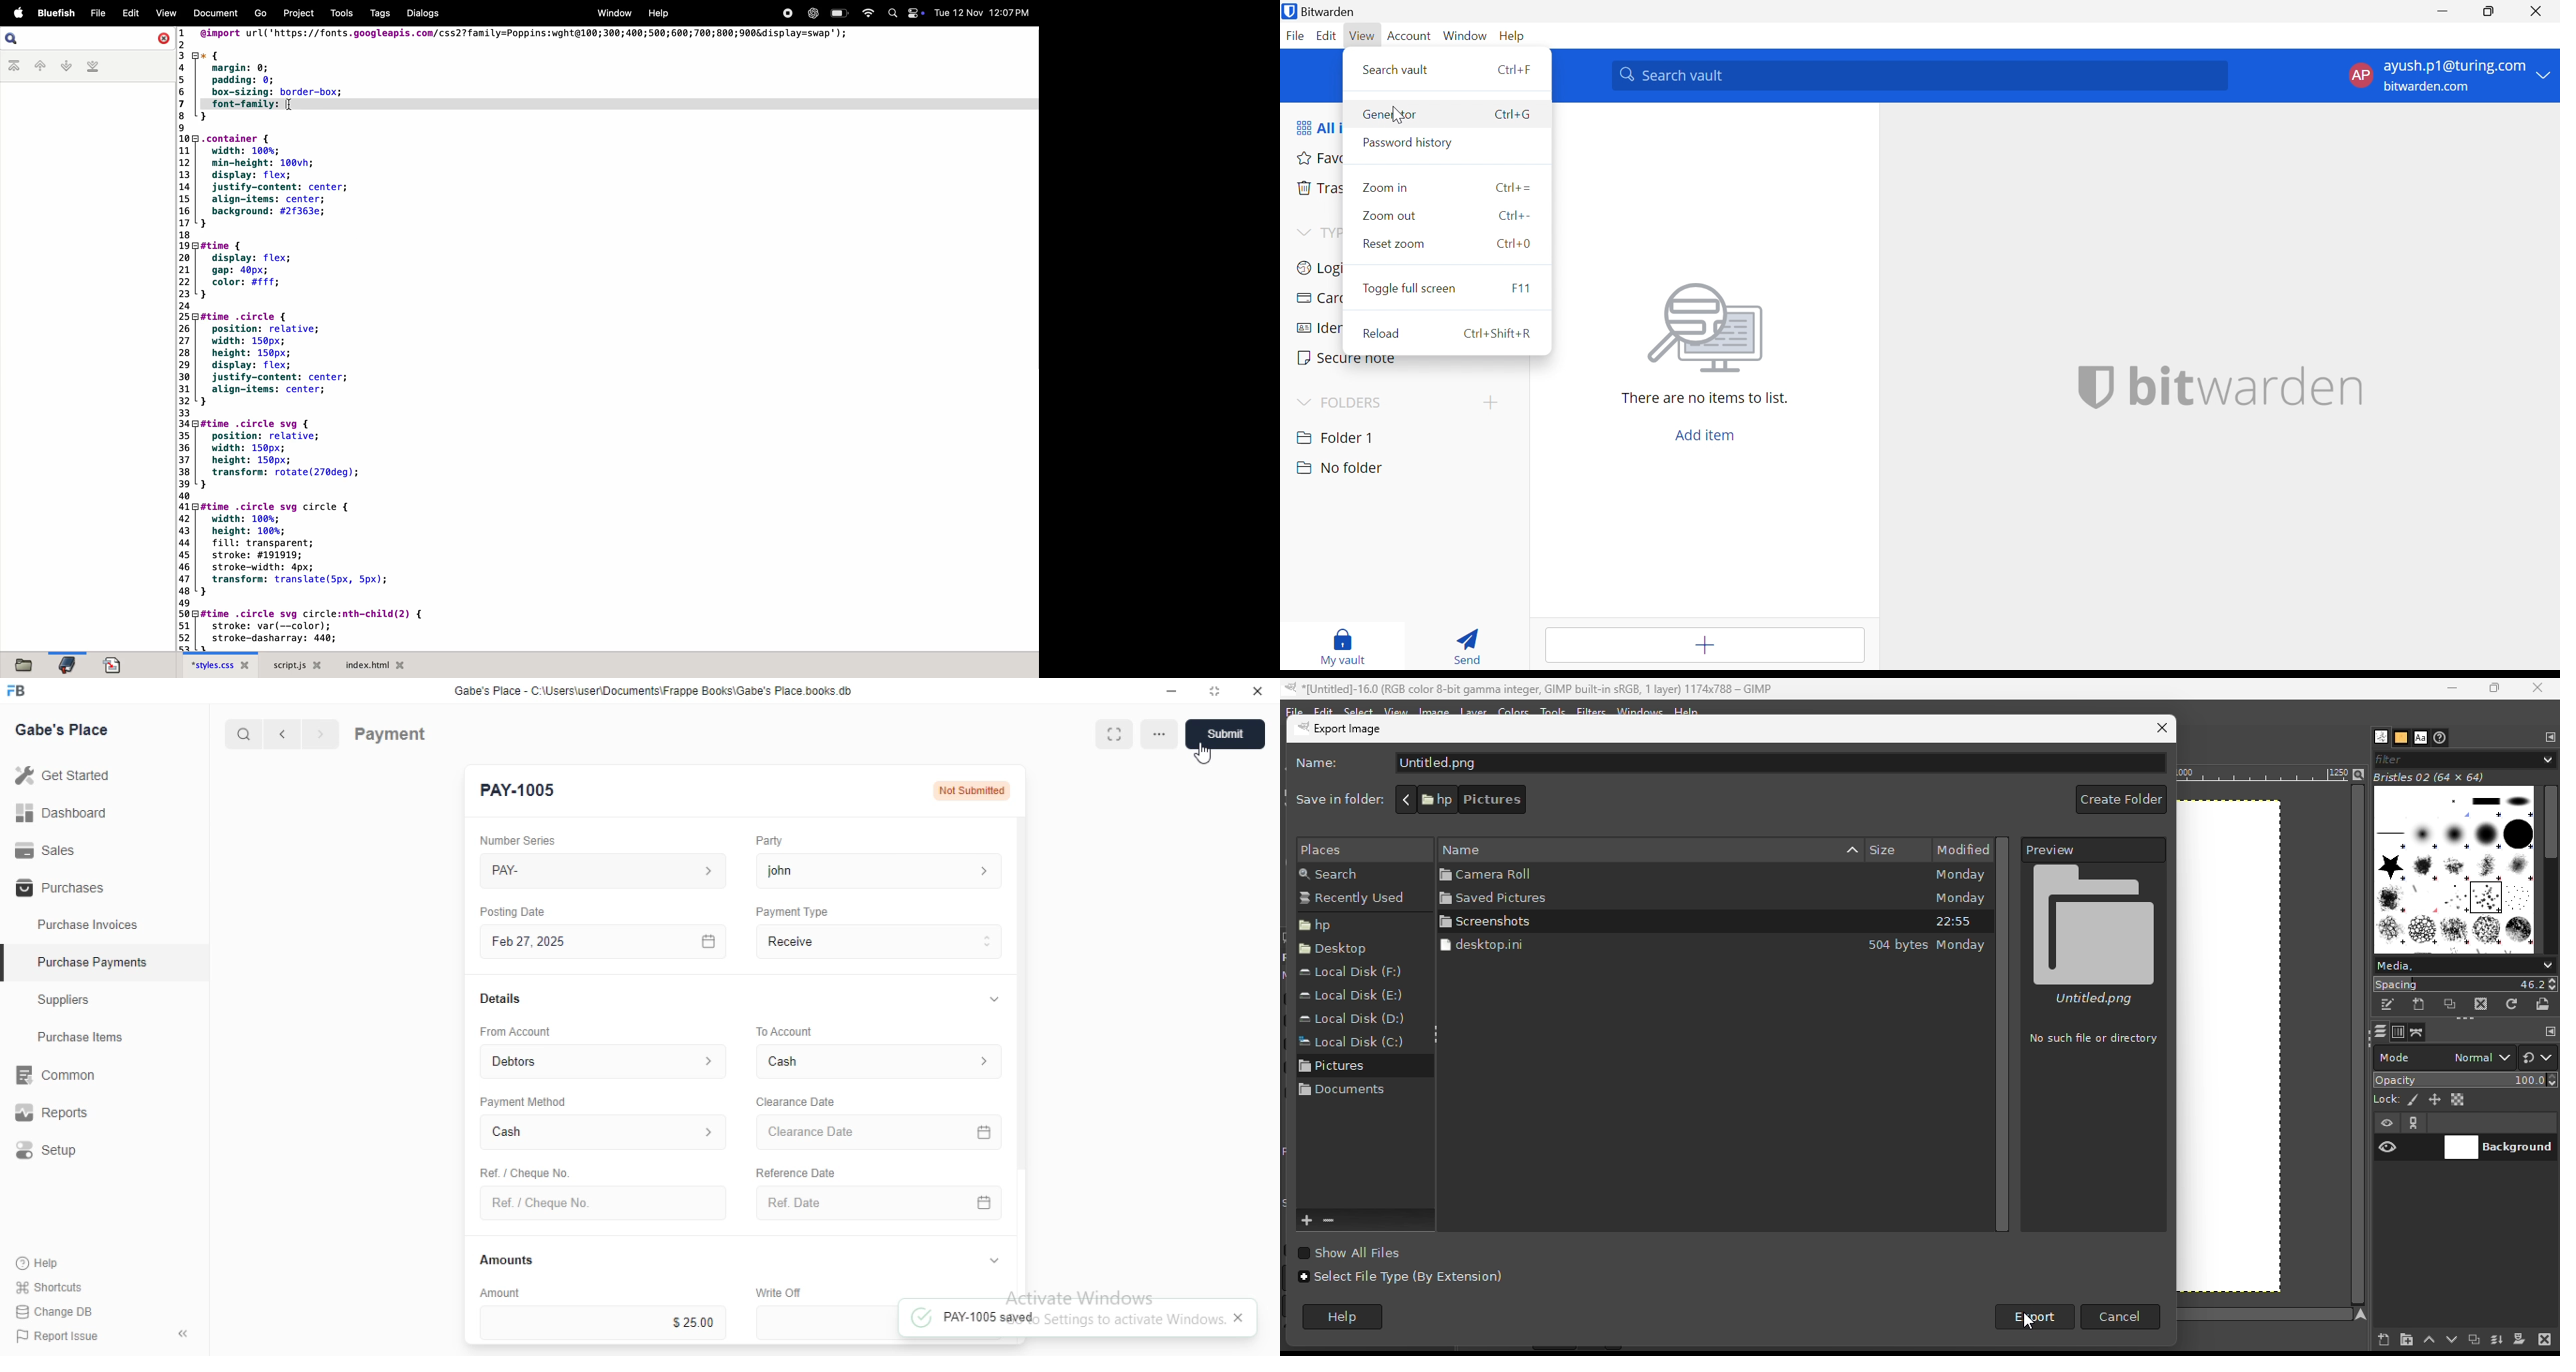 The width and height of the screenshot is (2576, 1372). What do you see at coordinates (2094, 1039) in the screenshot?
I see `No such file or directory` at bounding box center [2094, 1039].